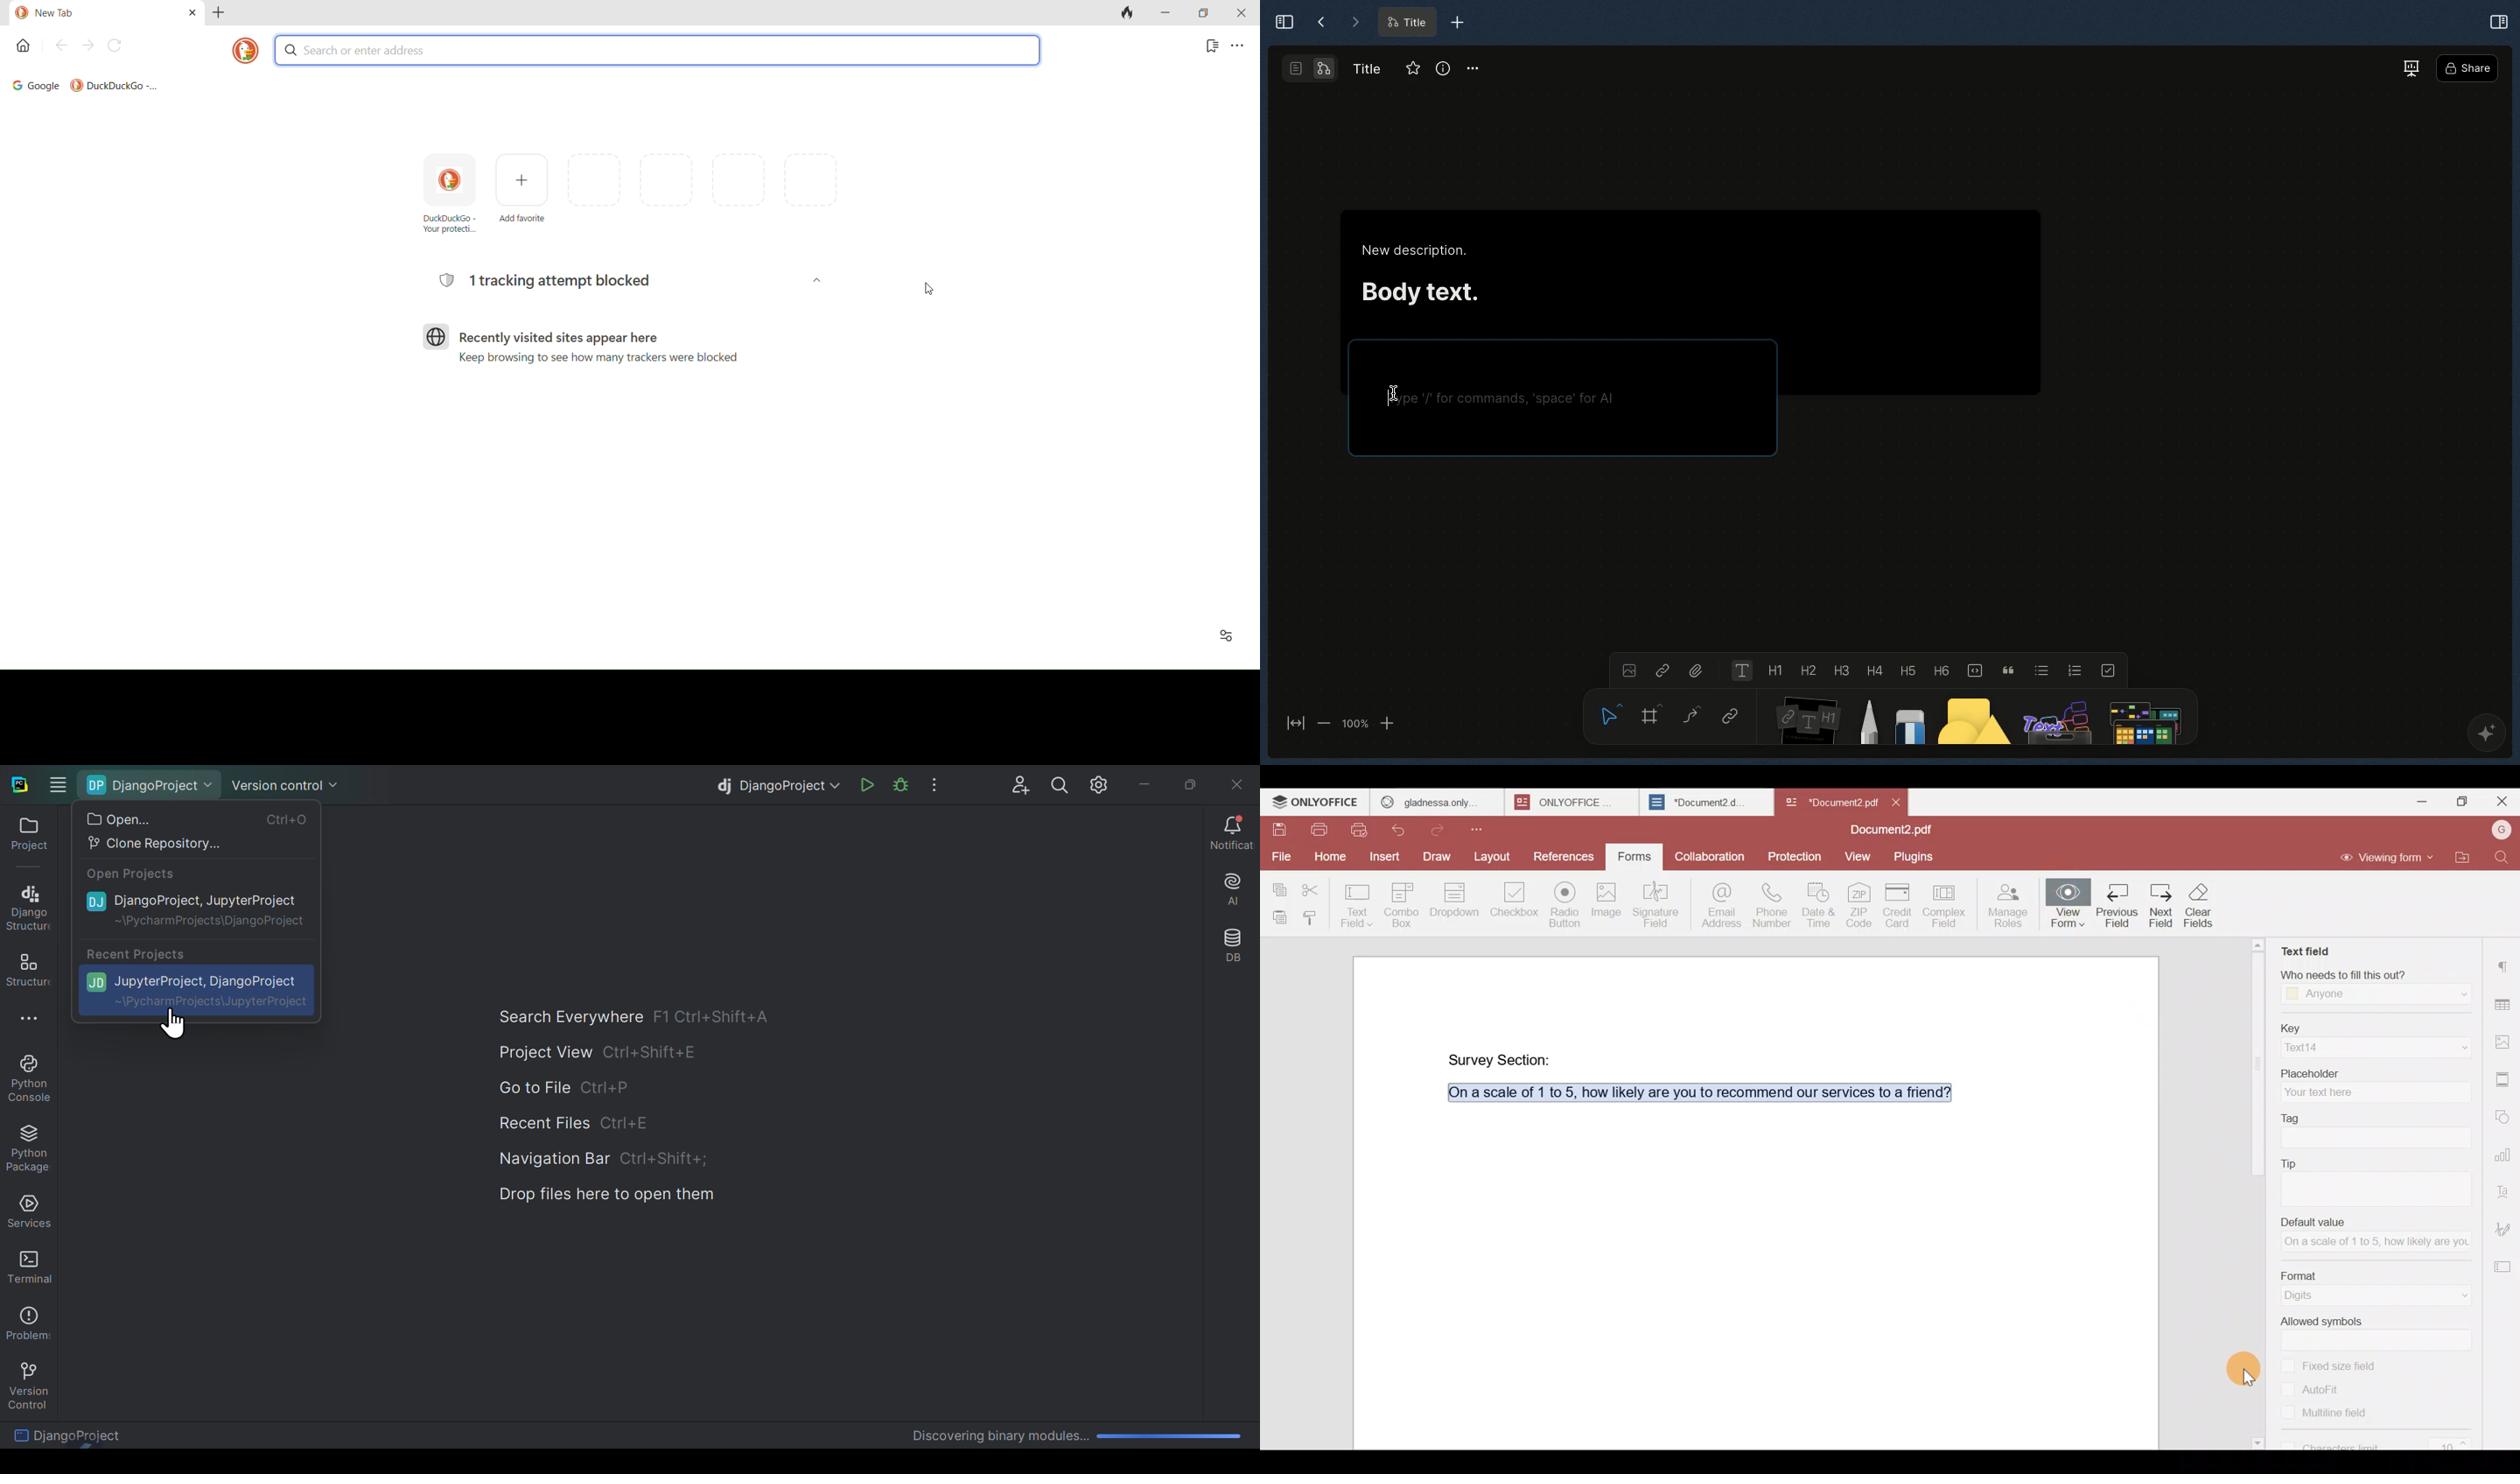  What do you see at coordinates (2378, 1221) in the screenshot?
I see `Default value` at bounding box center [2378, 1221].